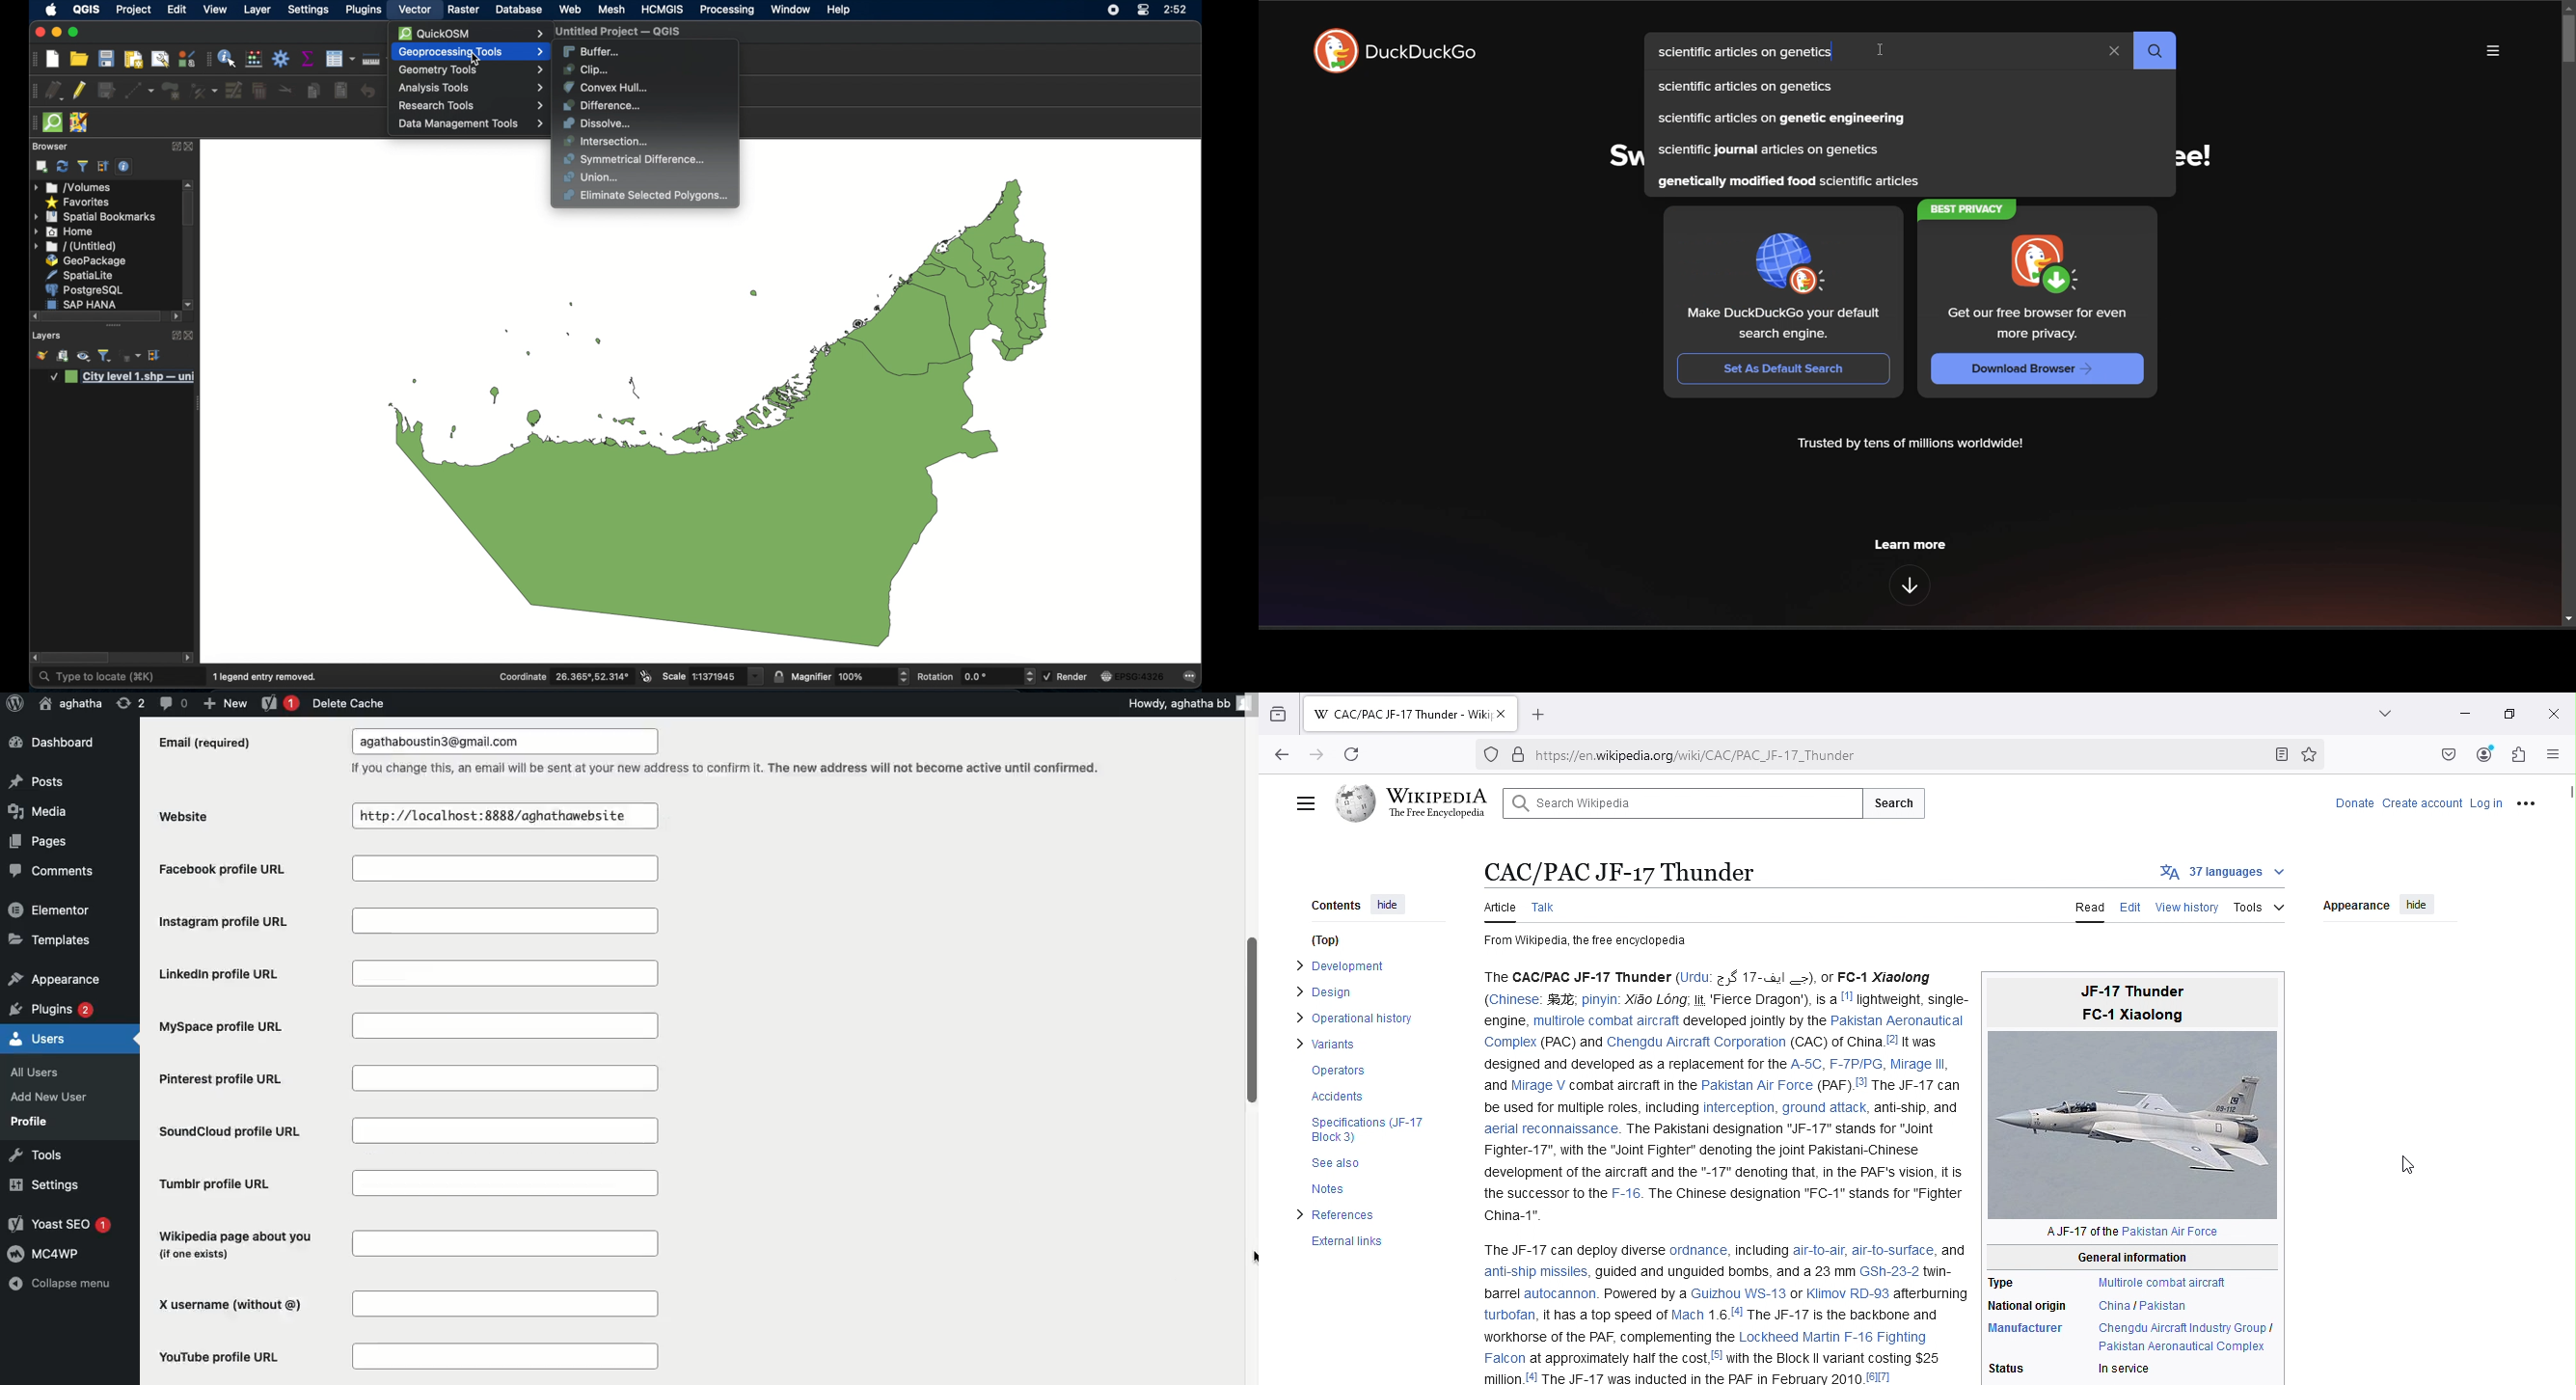 This screenshot has height=1400, width=2576. What do you see at coordinates (78, 658) in the screenshot?
I see `scroll box` at bounding box center [78, 658].